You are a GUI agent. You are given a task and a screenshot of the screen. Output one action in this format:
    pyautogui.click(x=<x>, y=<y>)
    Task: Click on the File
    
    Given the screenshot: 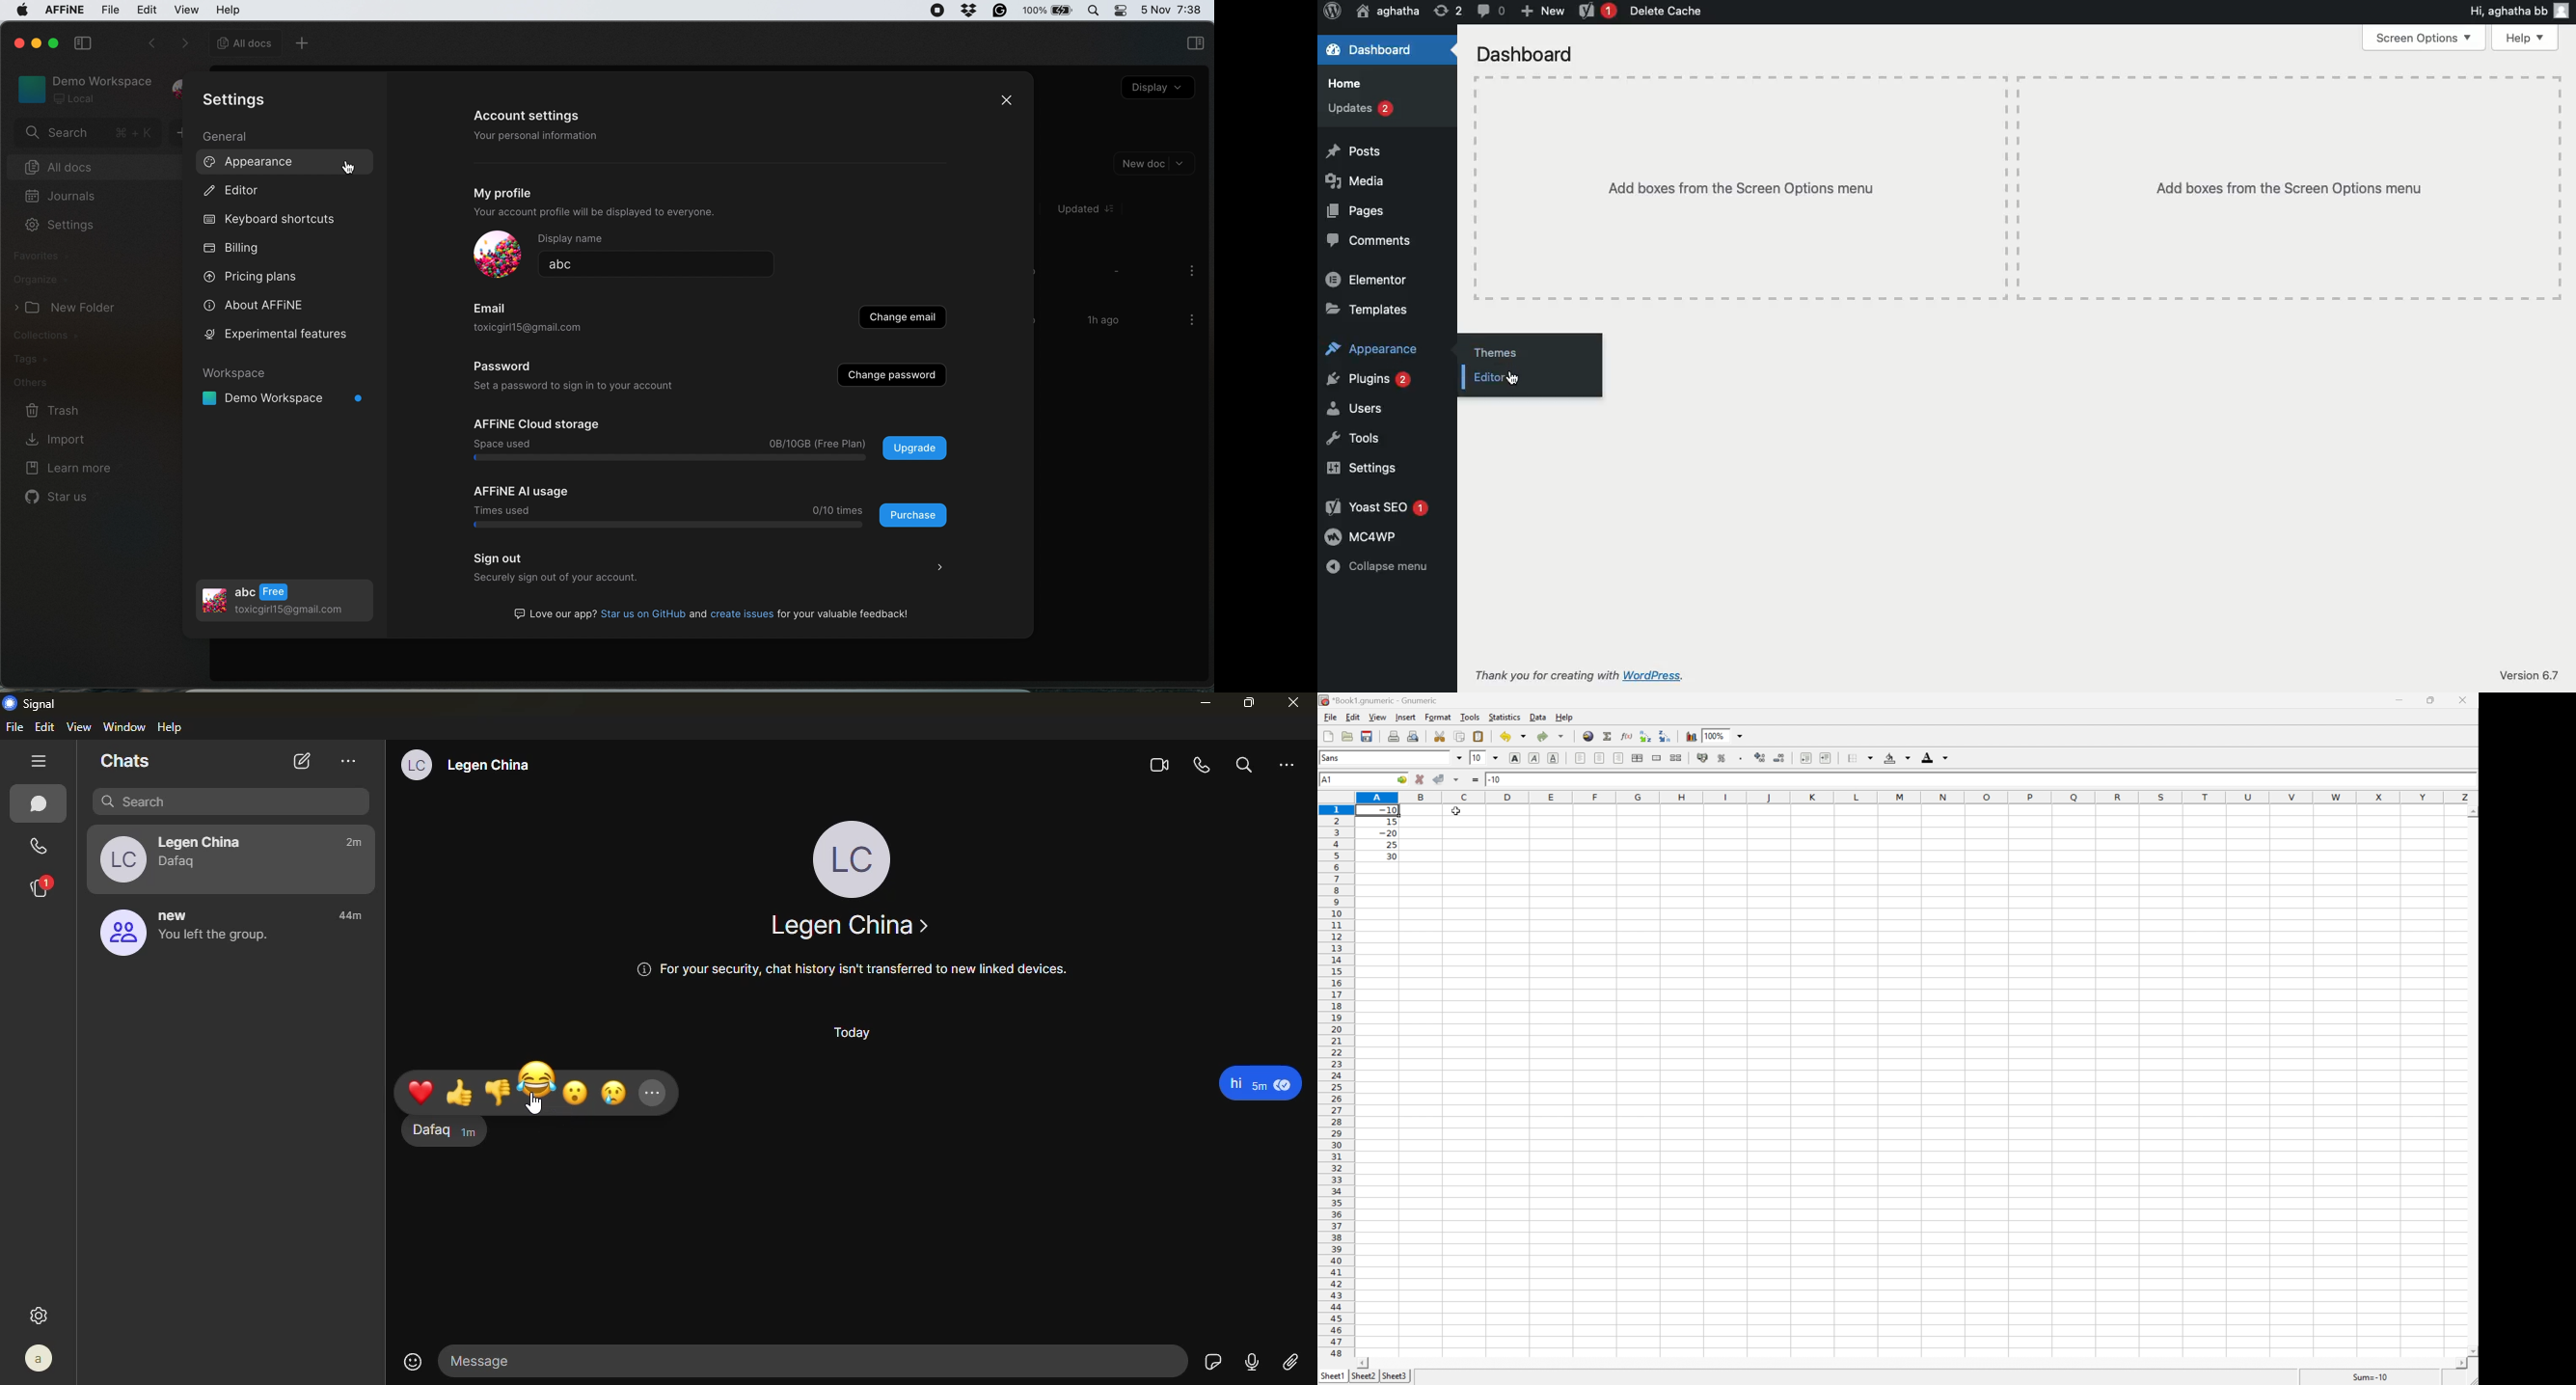 What is the action you would take?
    pyautogui.click(x=1329, y=717)
    